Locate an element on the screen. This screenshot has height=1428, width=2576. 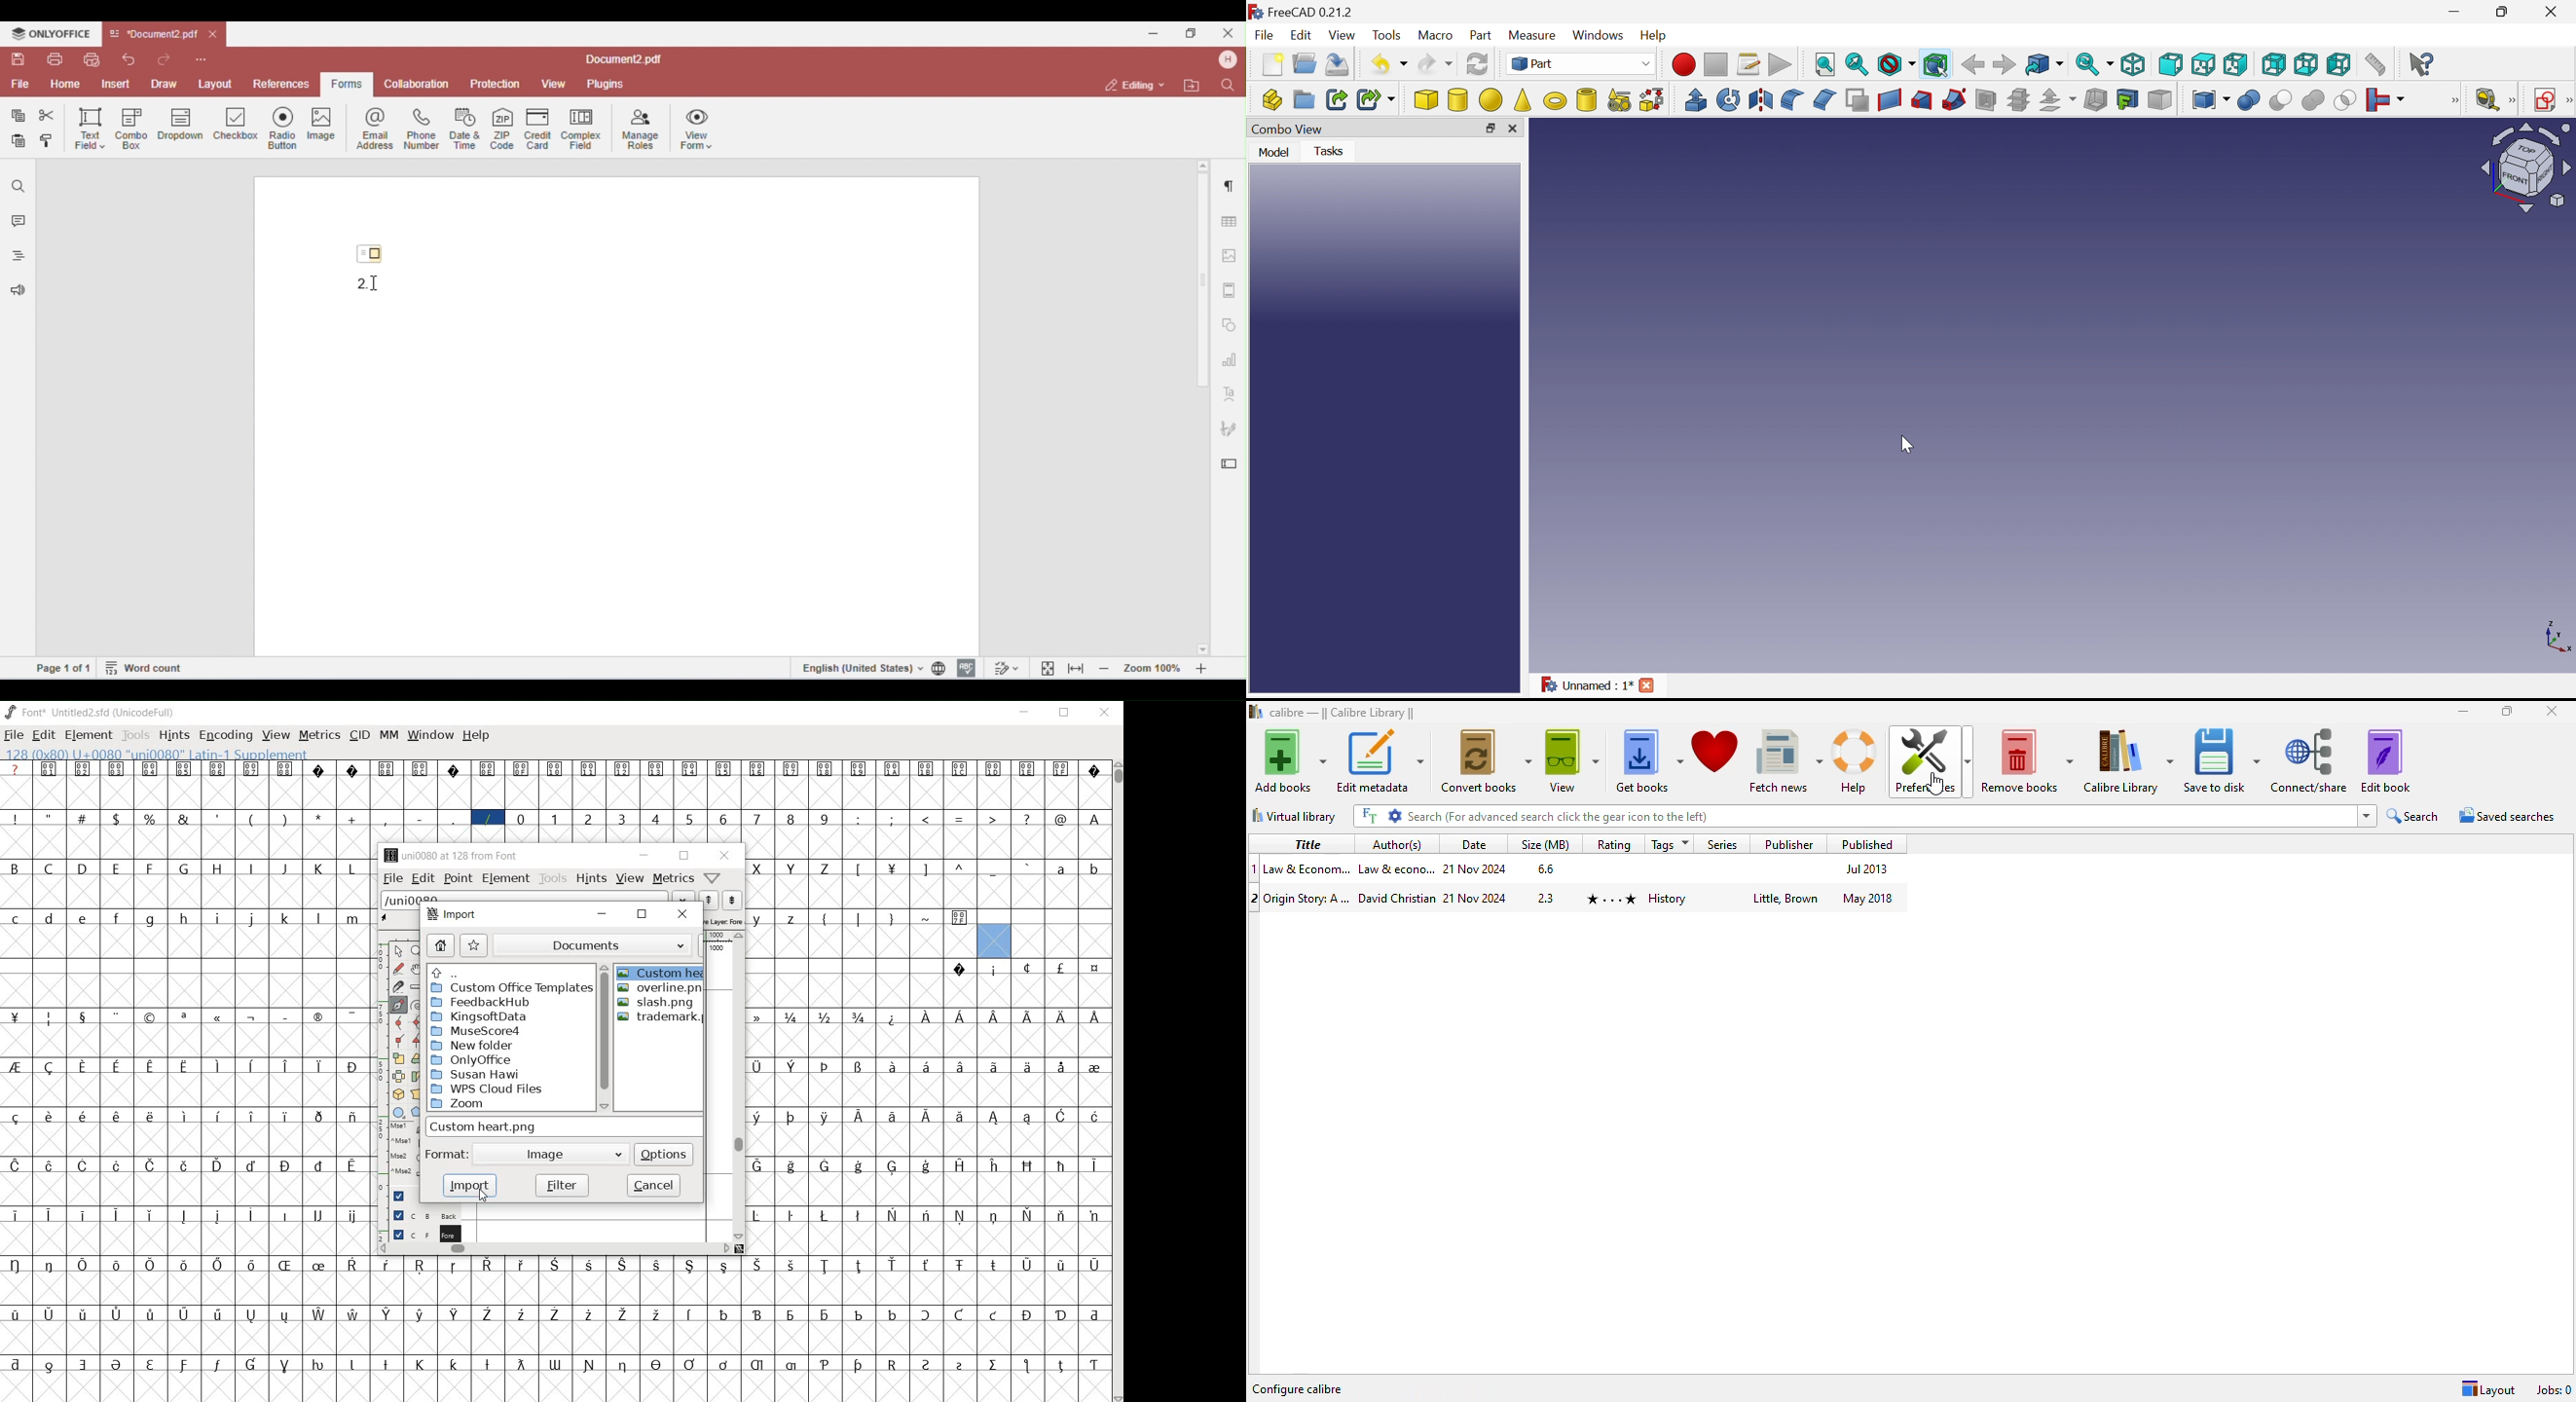
glyph is located at coordinates (1027, 1017).